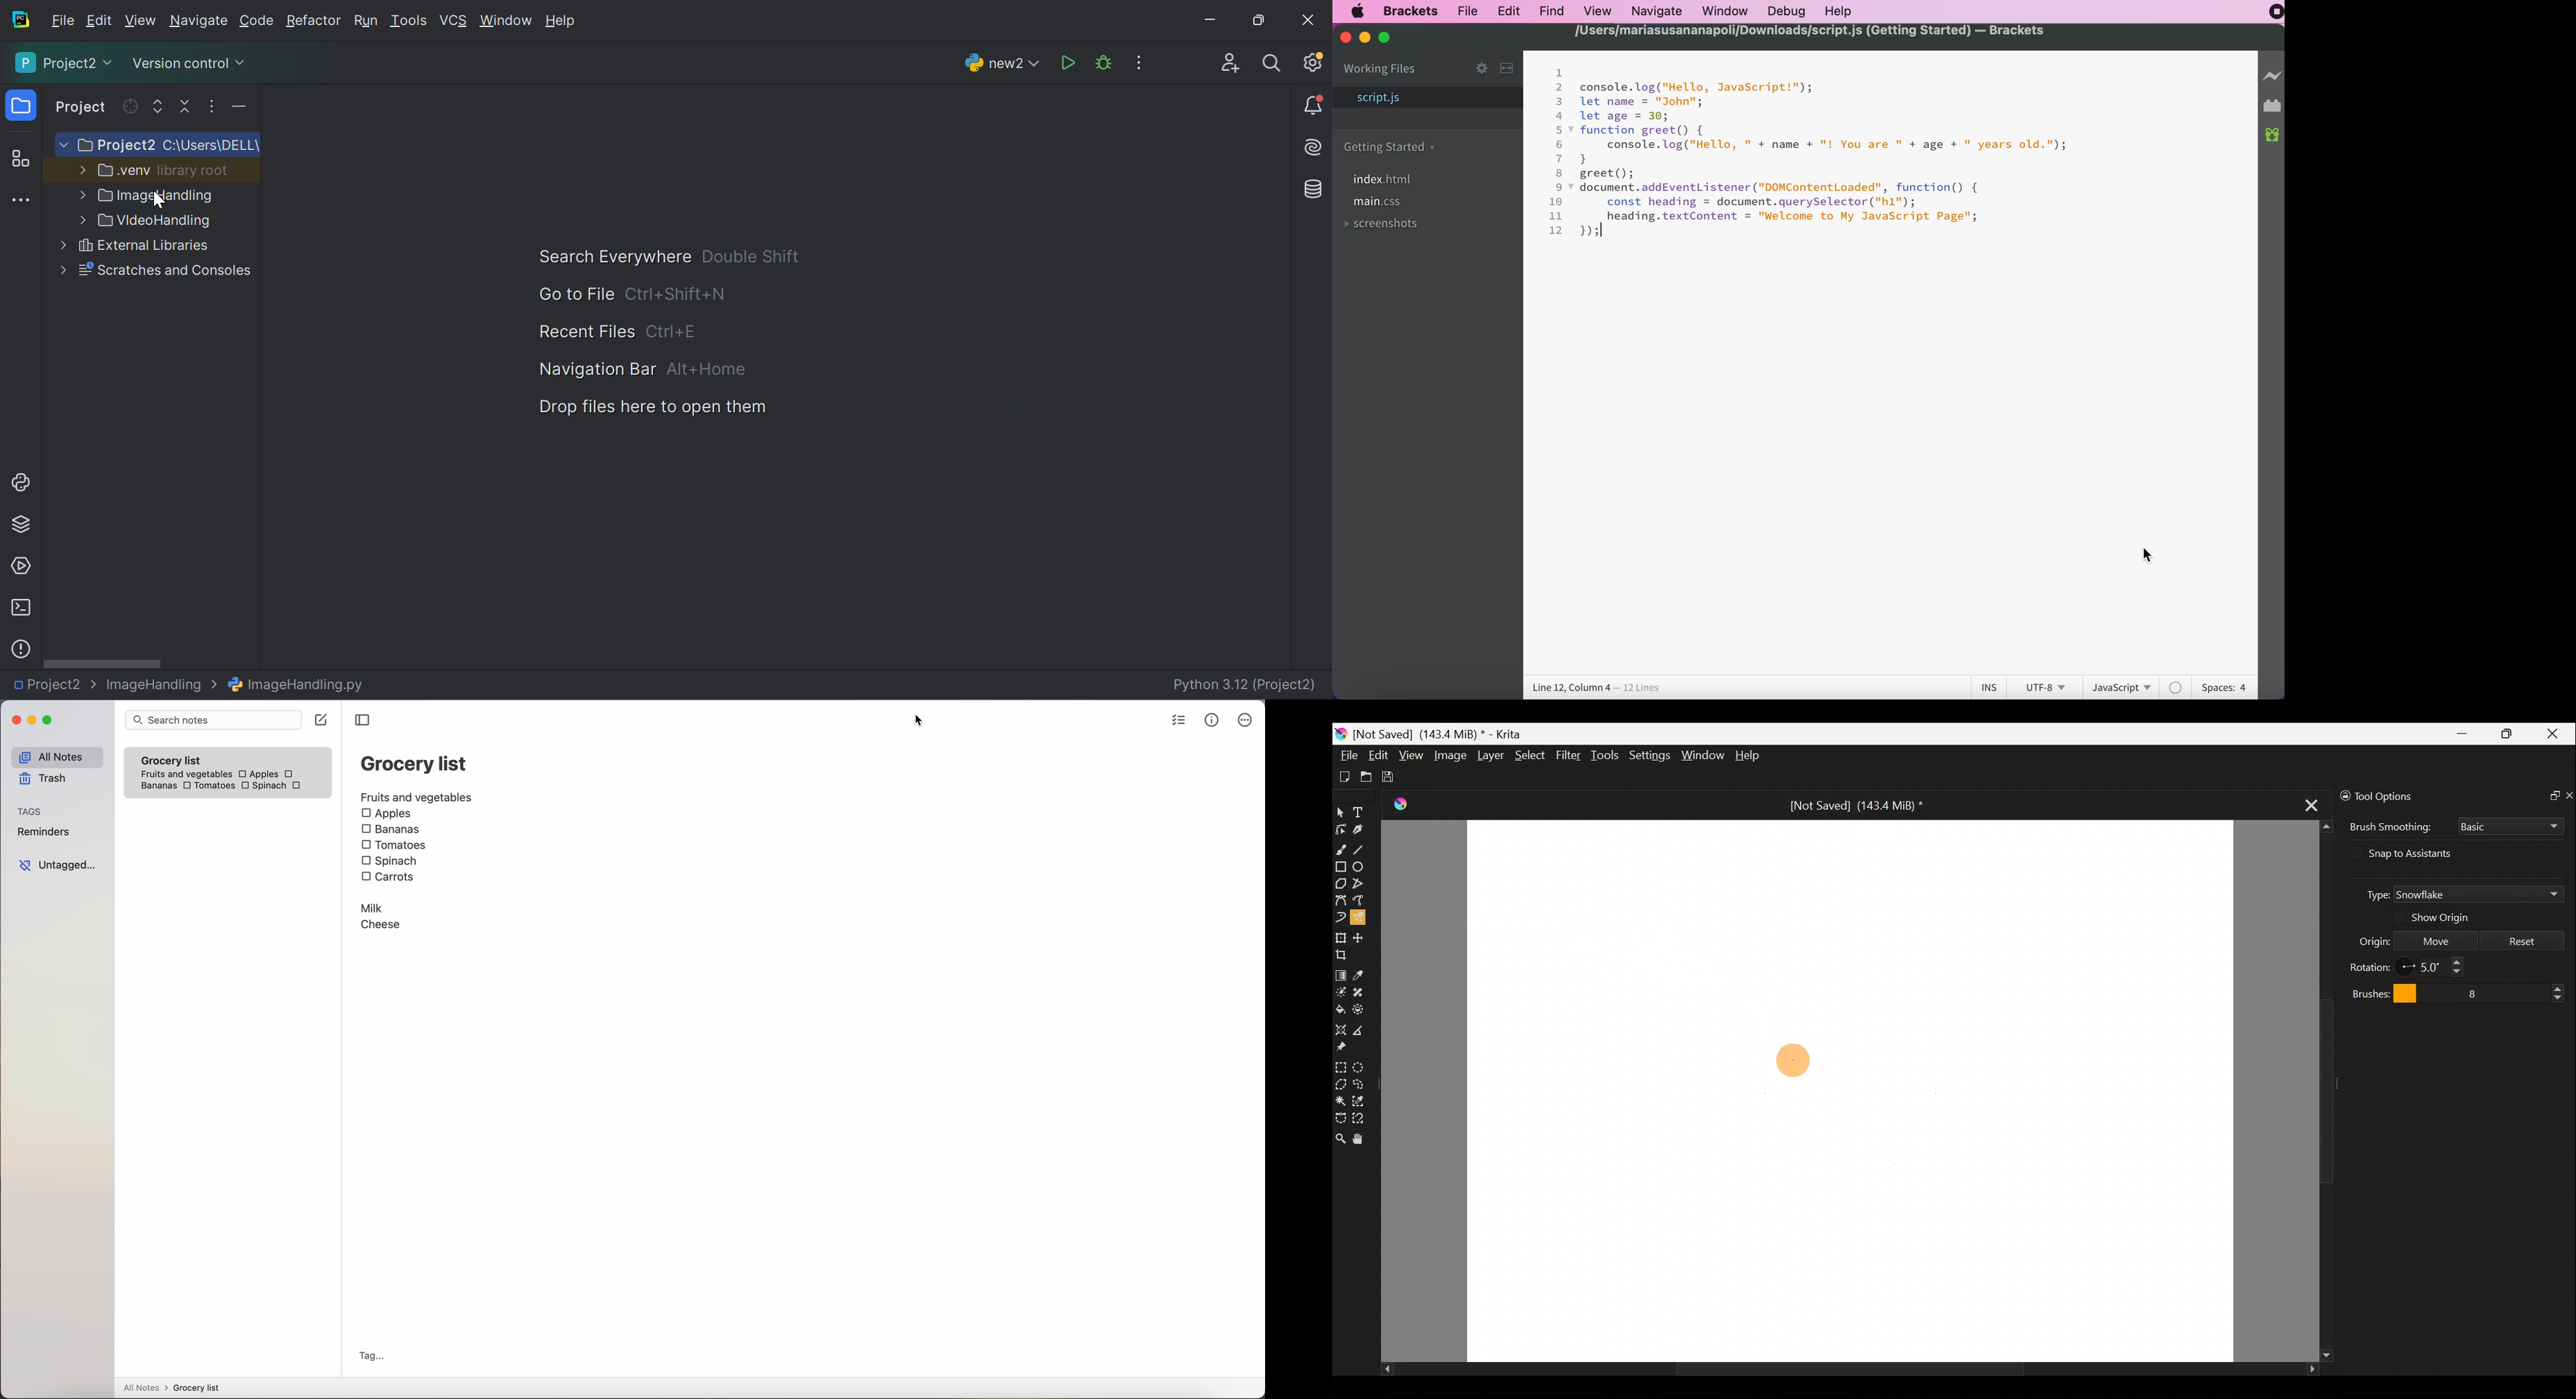  I want to click on 5, so click(1560, 130).